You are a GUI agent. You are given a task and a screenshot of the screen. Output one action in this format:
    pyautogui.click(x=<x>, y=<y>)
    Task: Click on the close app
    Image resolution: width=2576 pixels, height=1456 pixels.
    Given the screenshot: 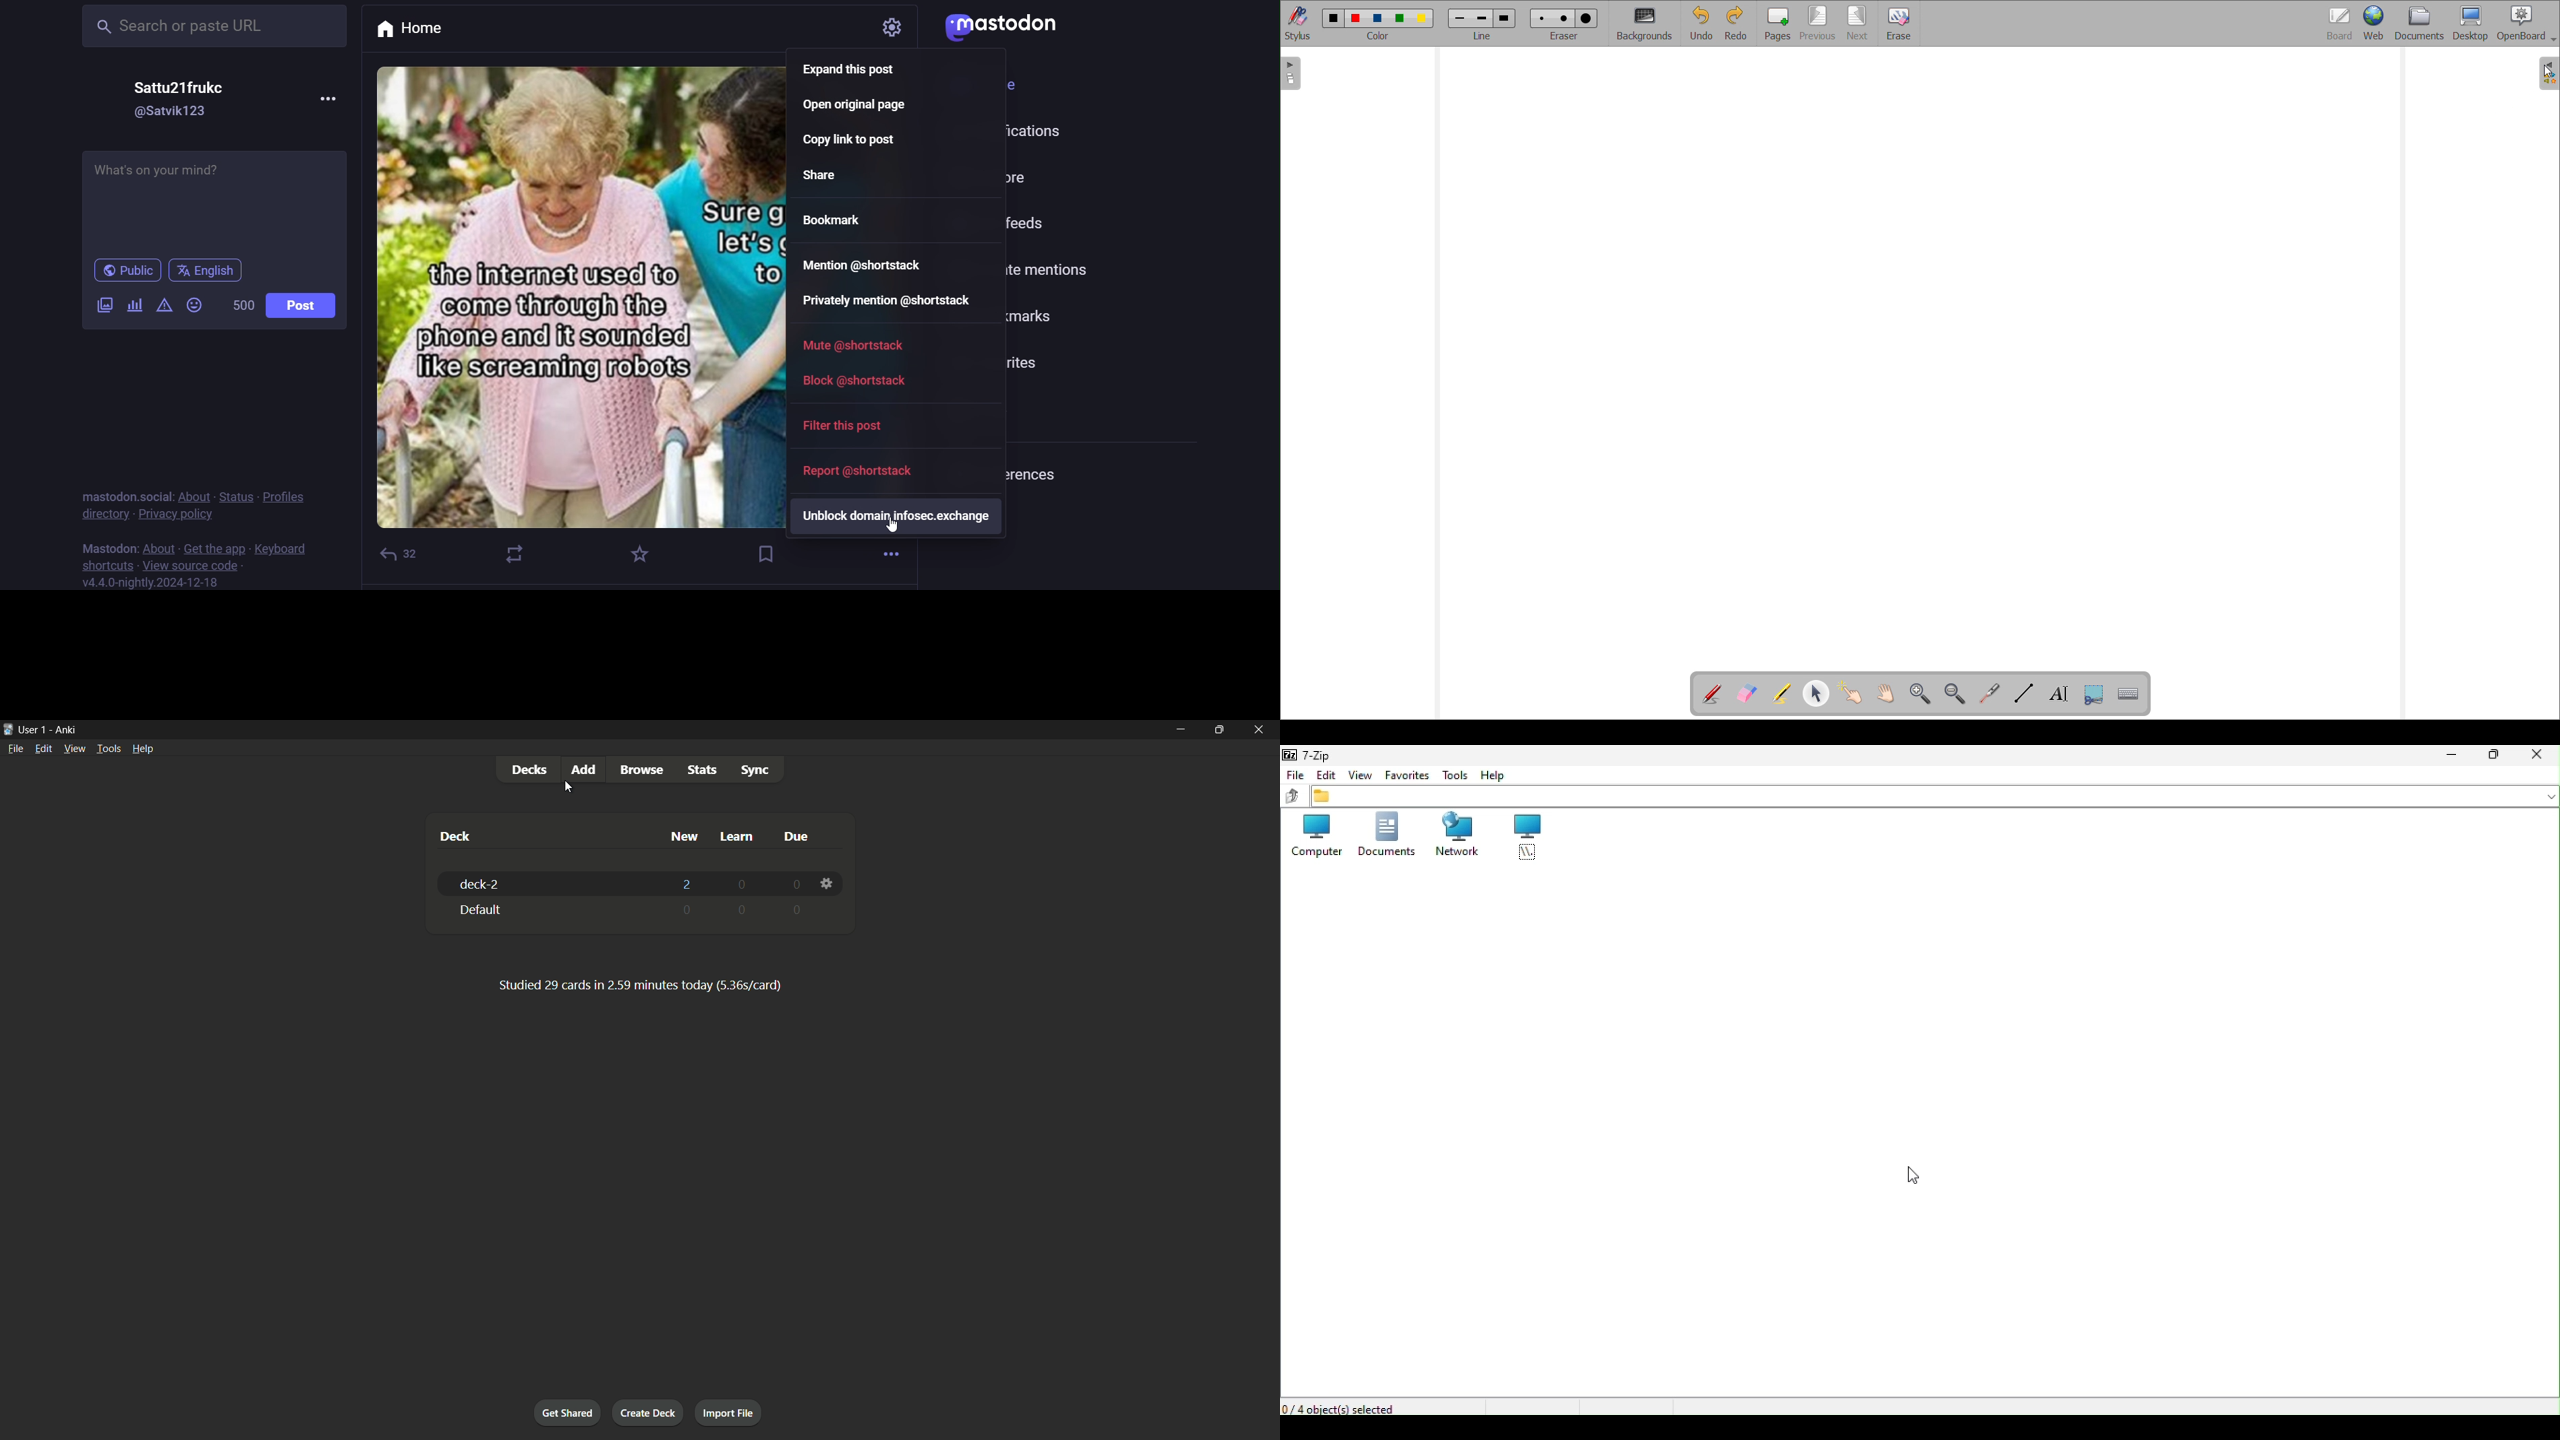 What is the action you would take?
    pyautogui.click(x=1261, y=730)
    